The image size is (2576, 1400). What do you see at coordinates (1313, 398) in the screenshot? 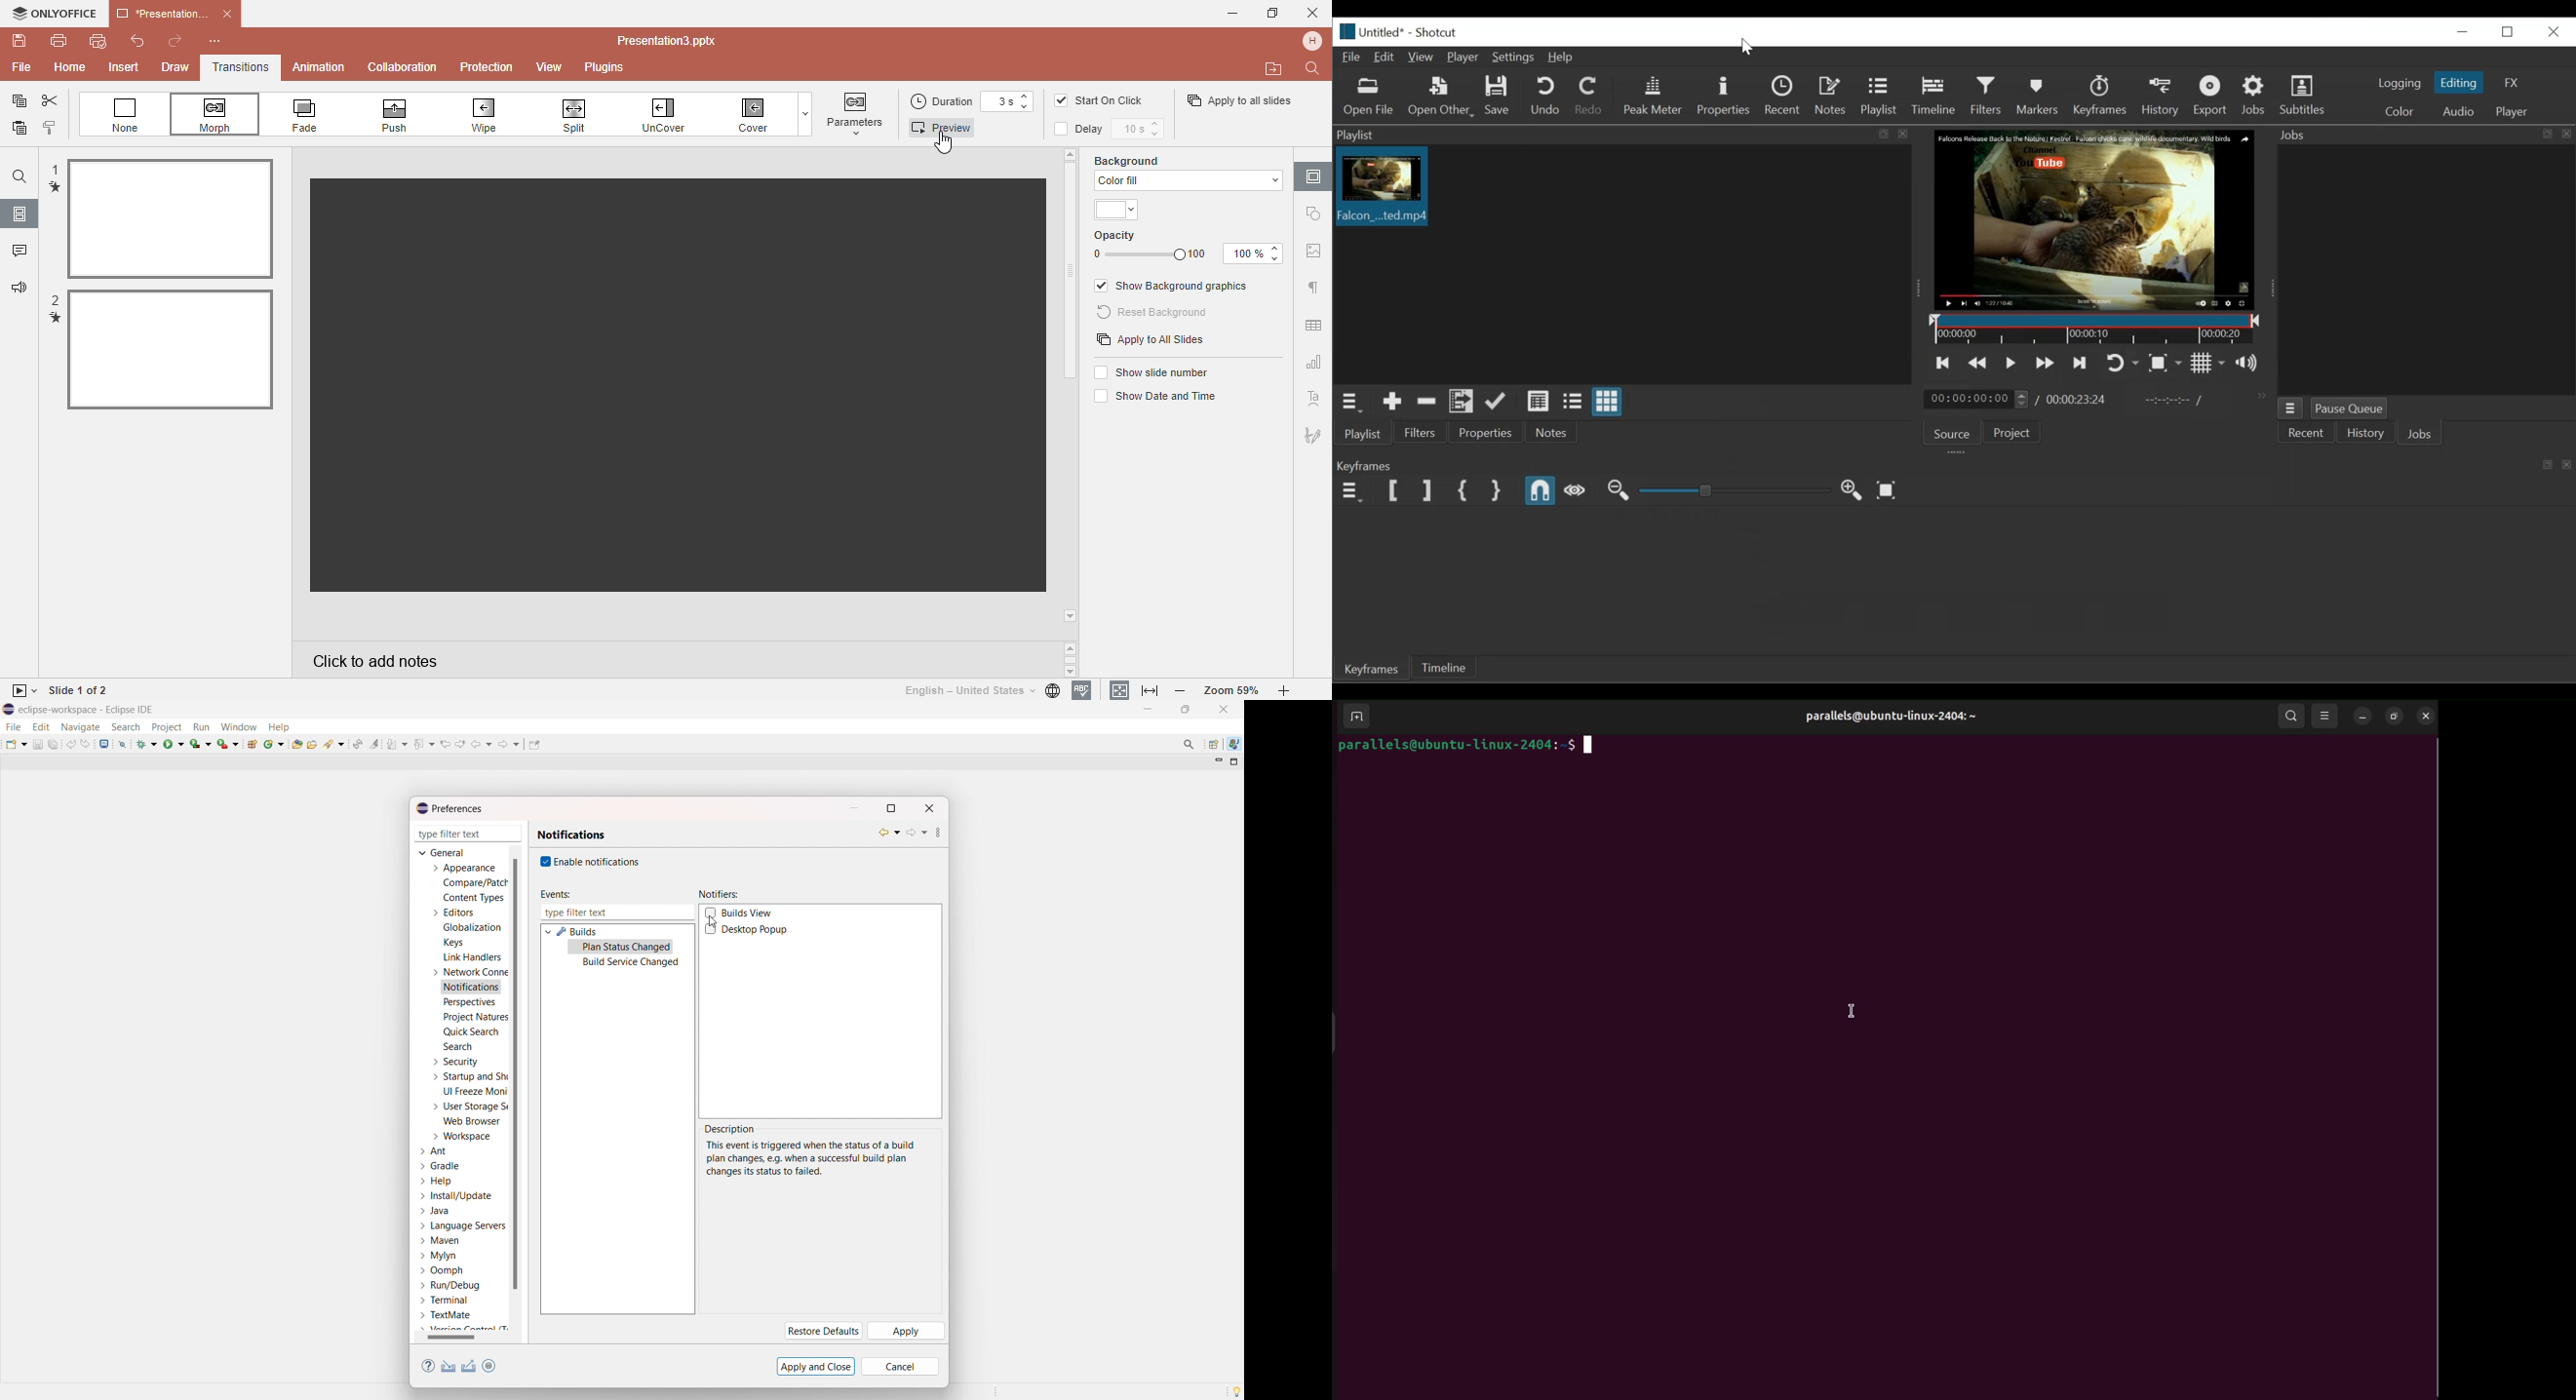
I see `Text art setting` at bounding box center [1313, 398].